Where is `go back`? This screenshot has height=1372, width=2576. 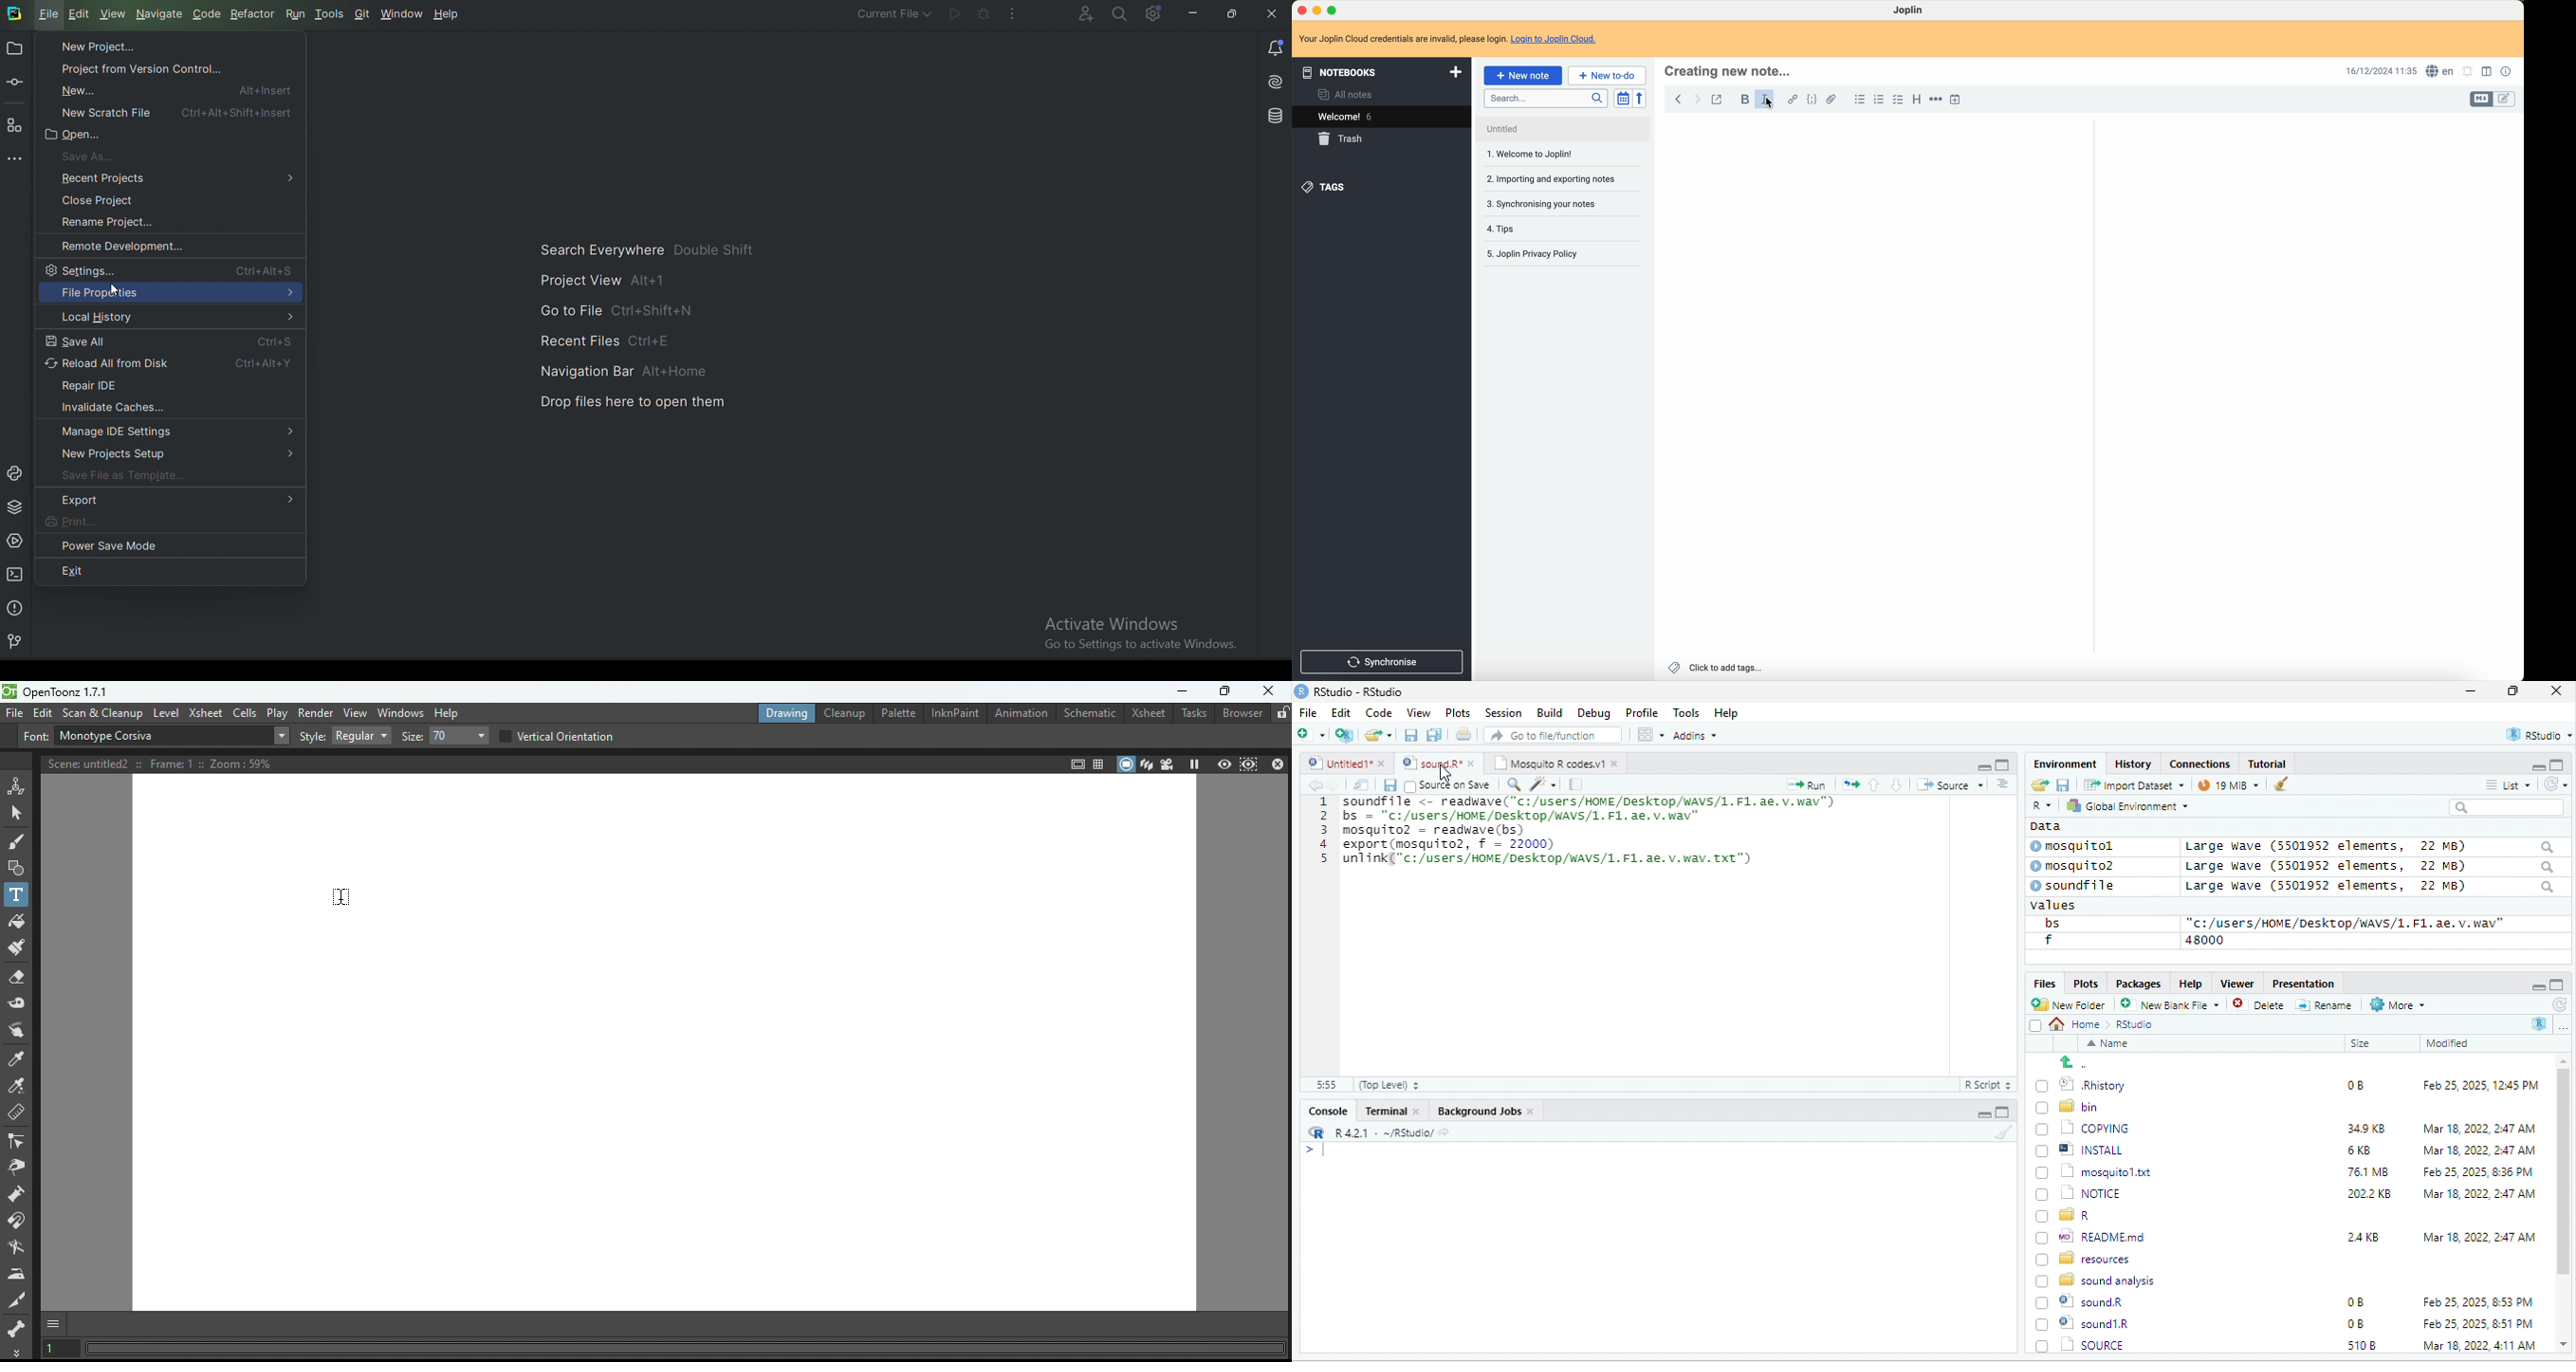 go back is located at coordinates (2081, 1062).